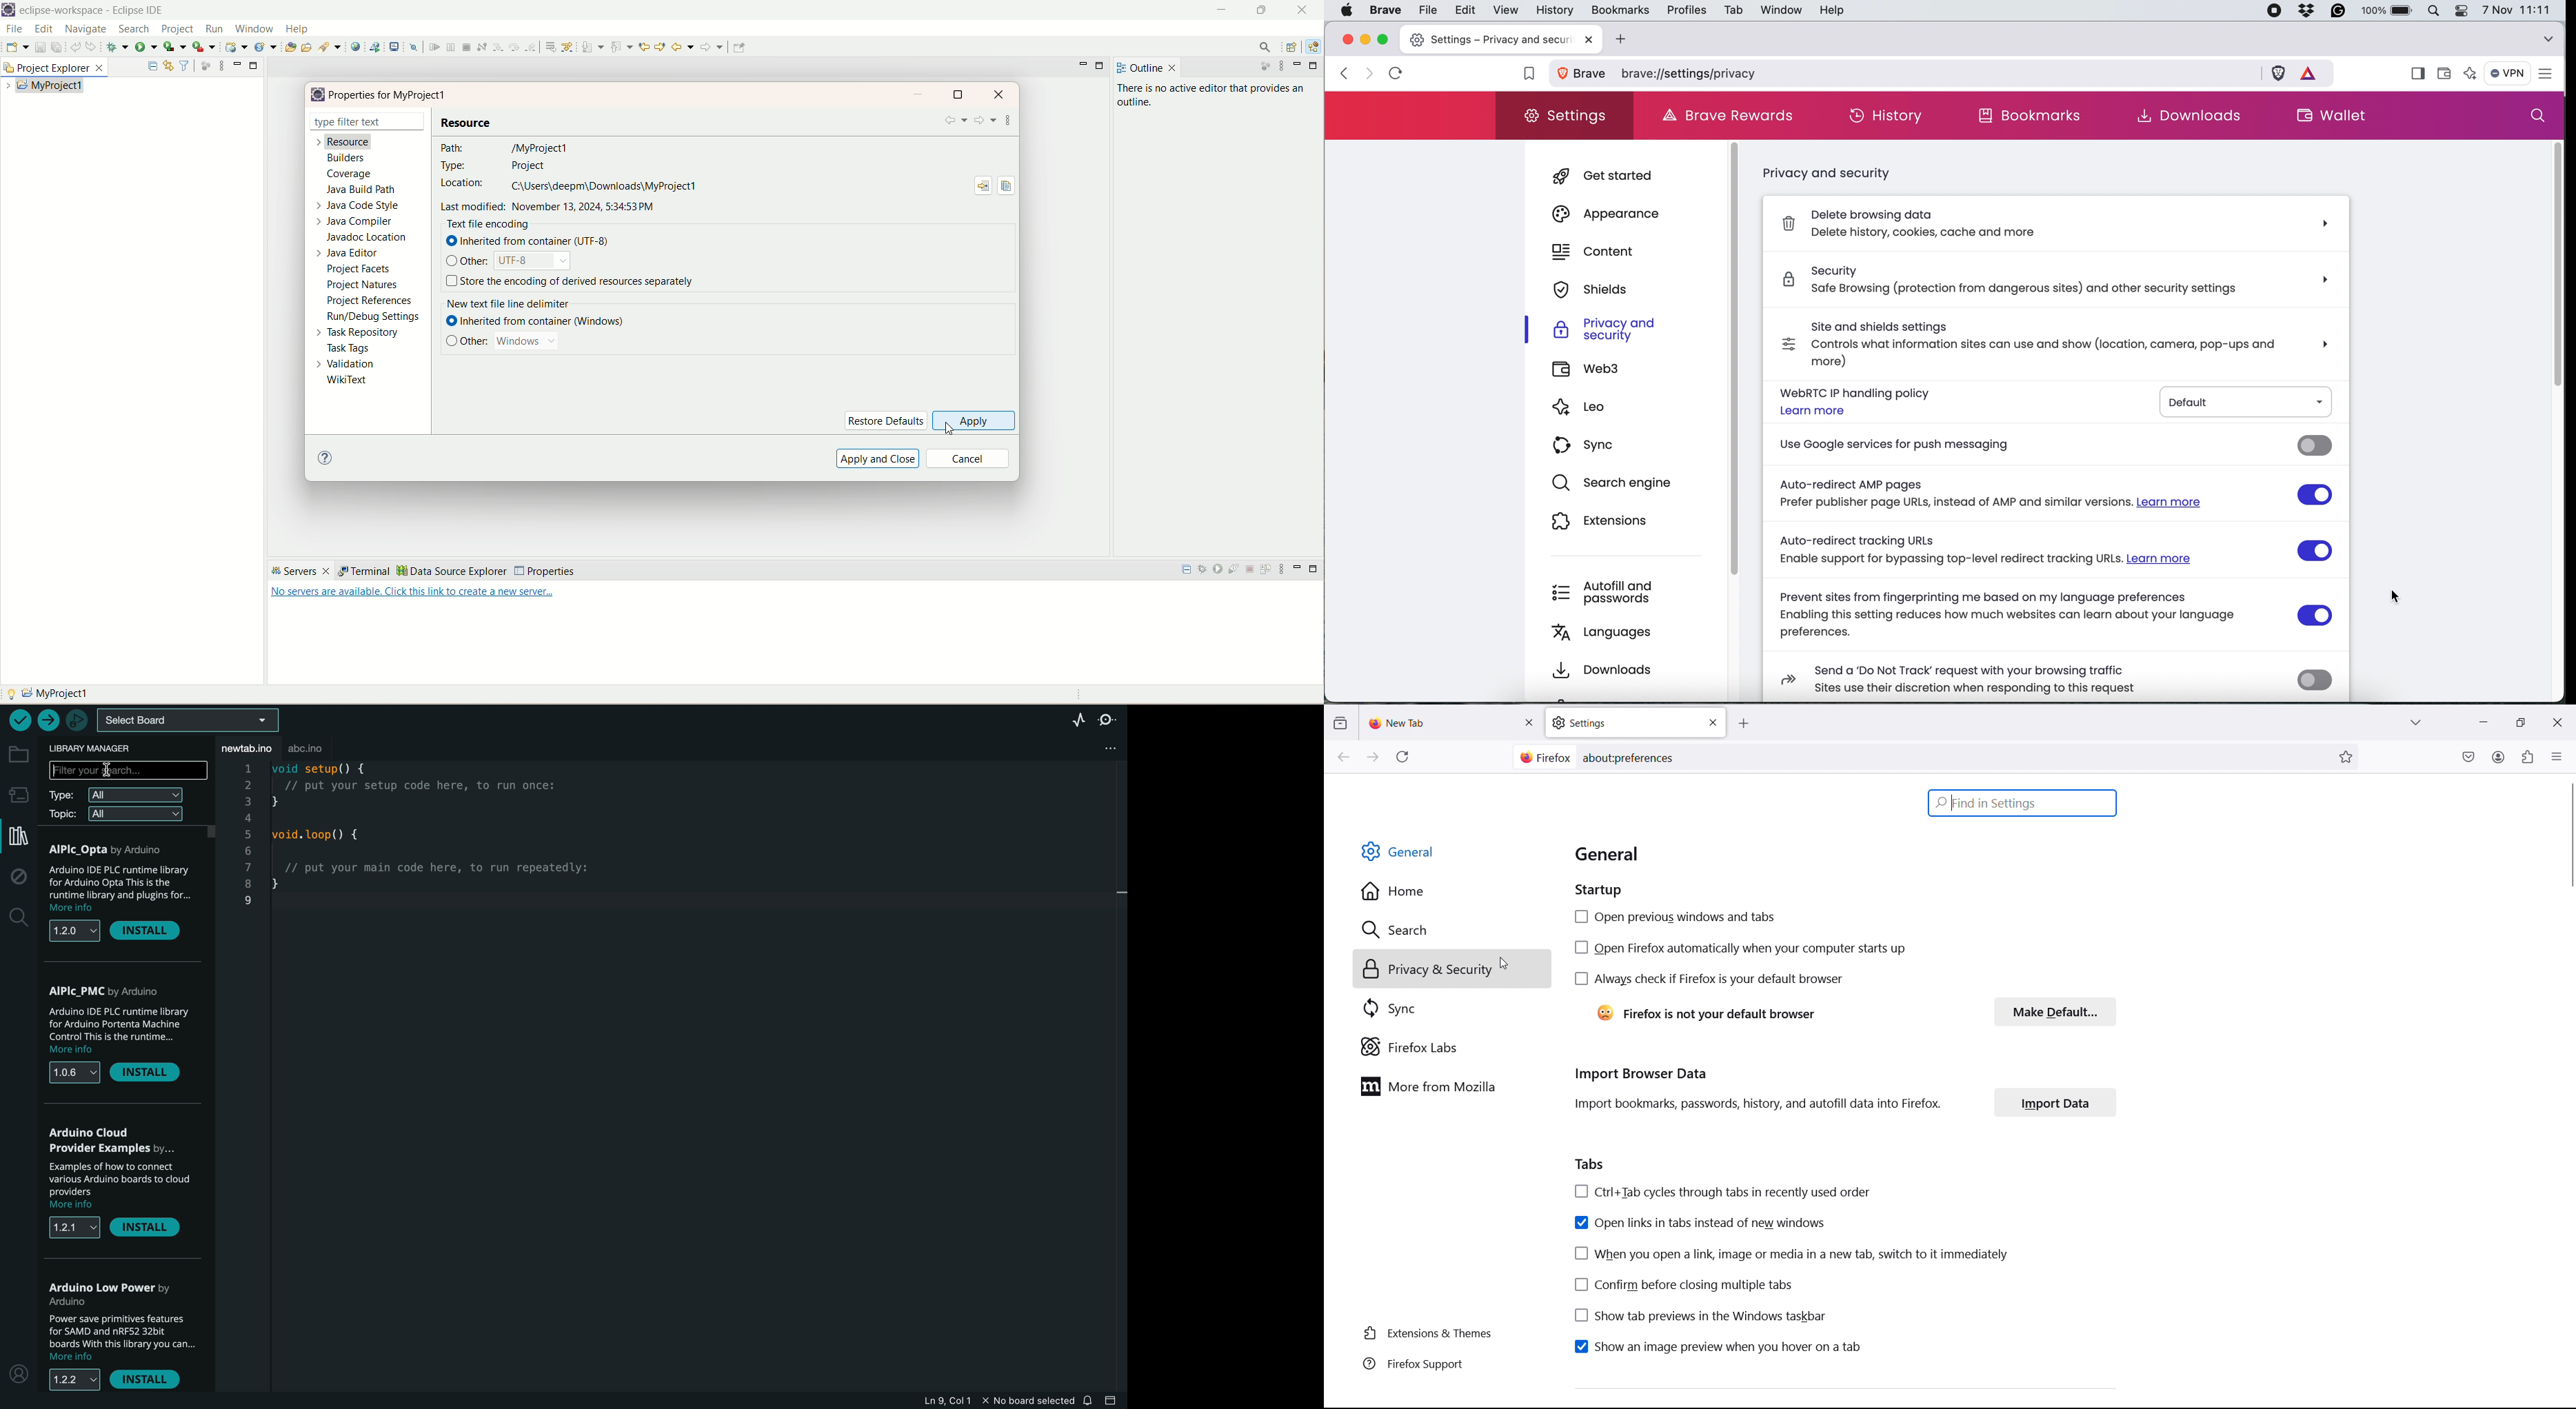  I want to click on scrollbar, so click(2551, 273).